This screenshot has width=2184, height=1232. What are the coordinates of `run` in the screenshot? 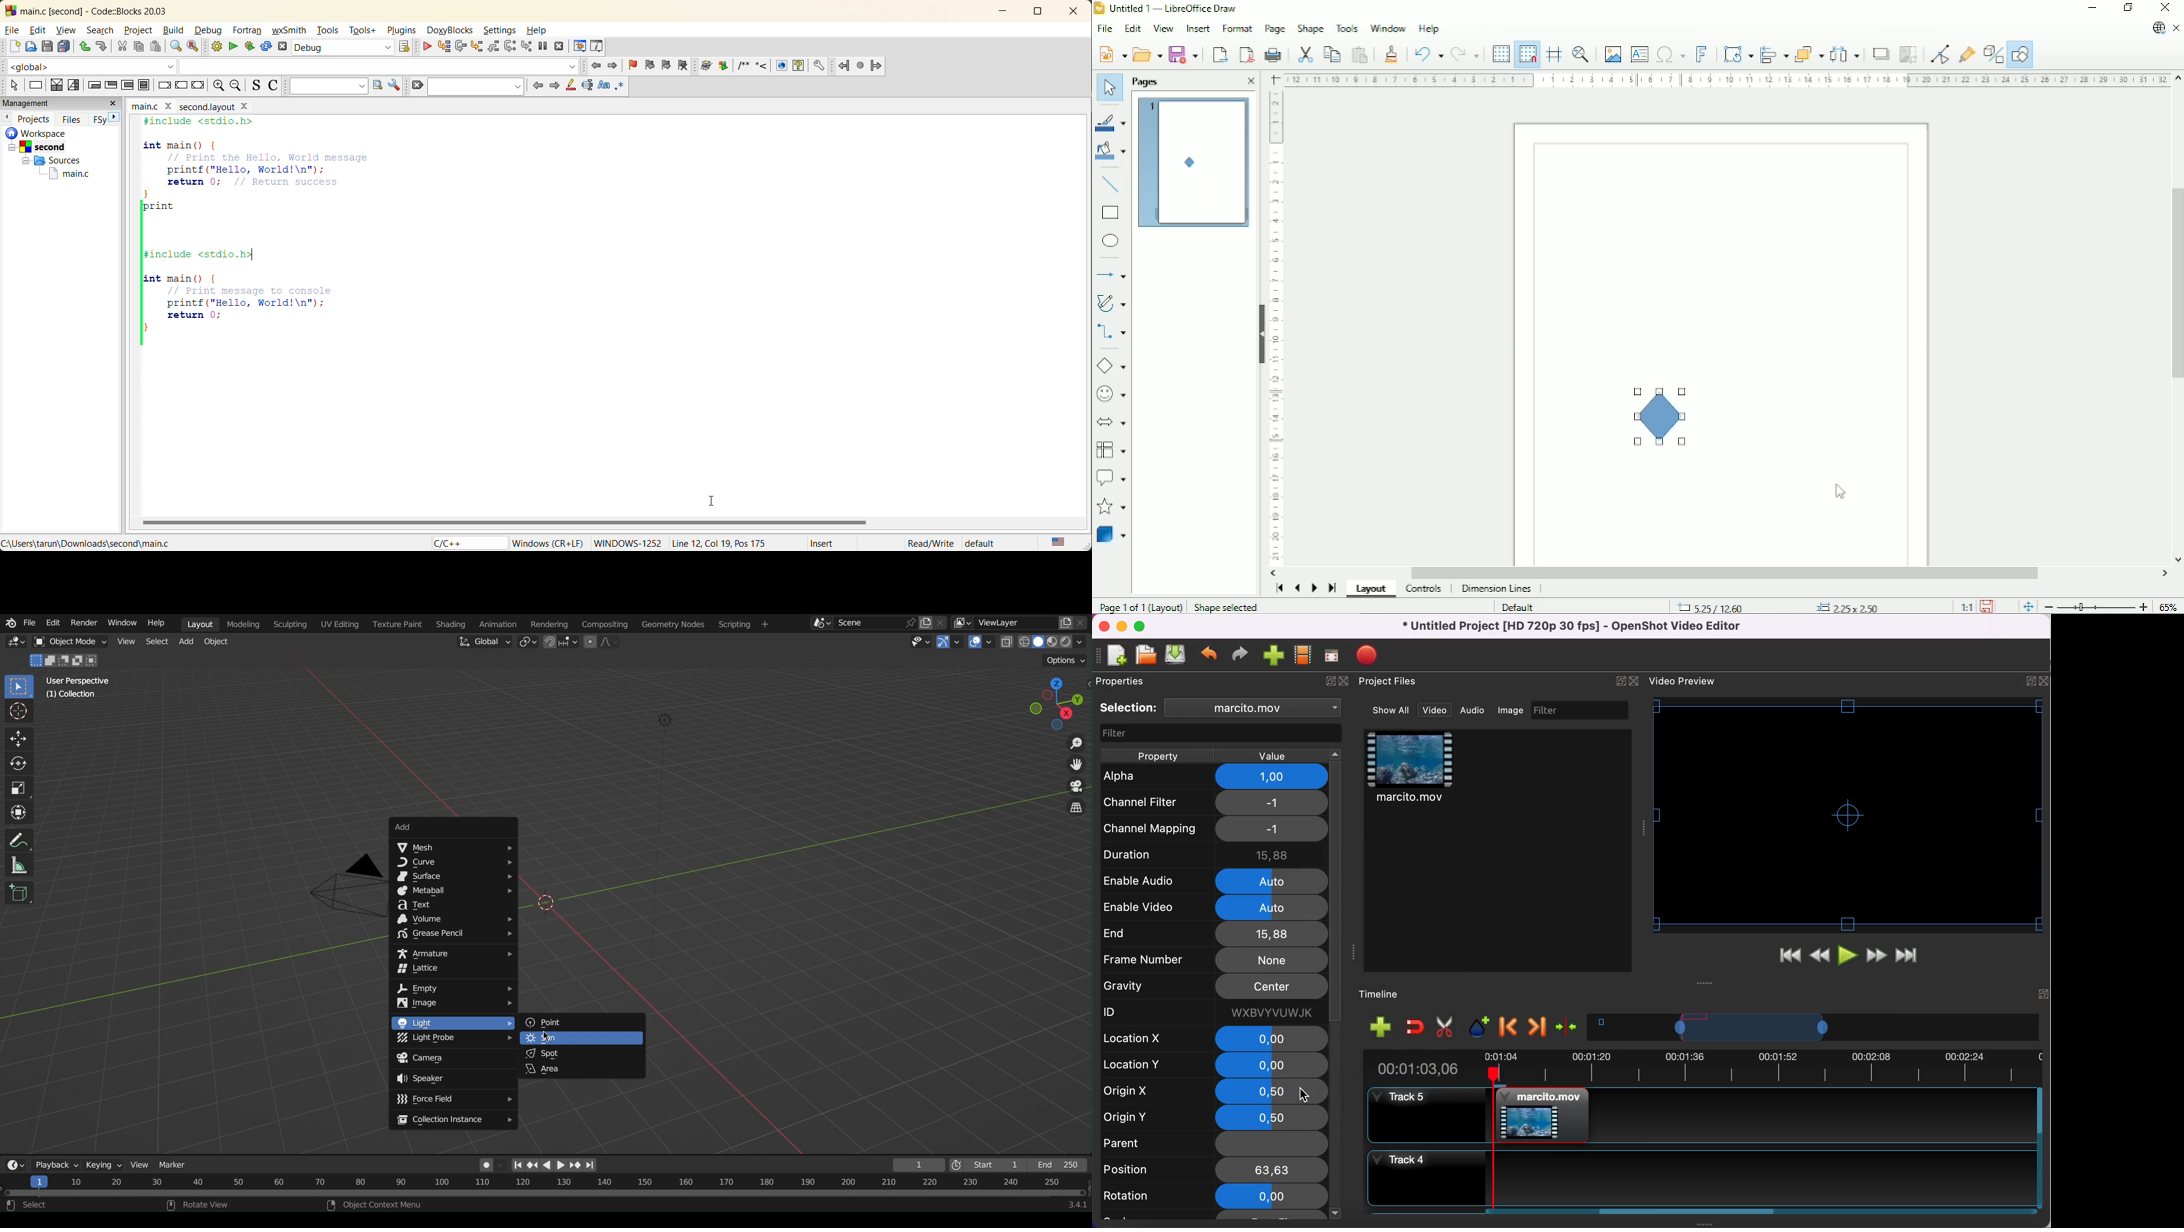 It's located at (233, 46).